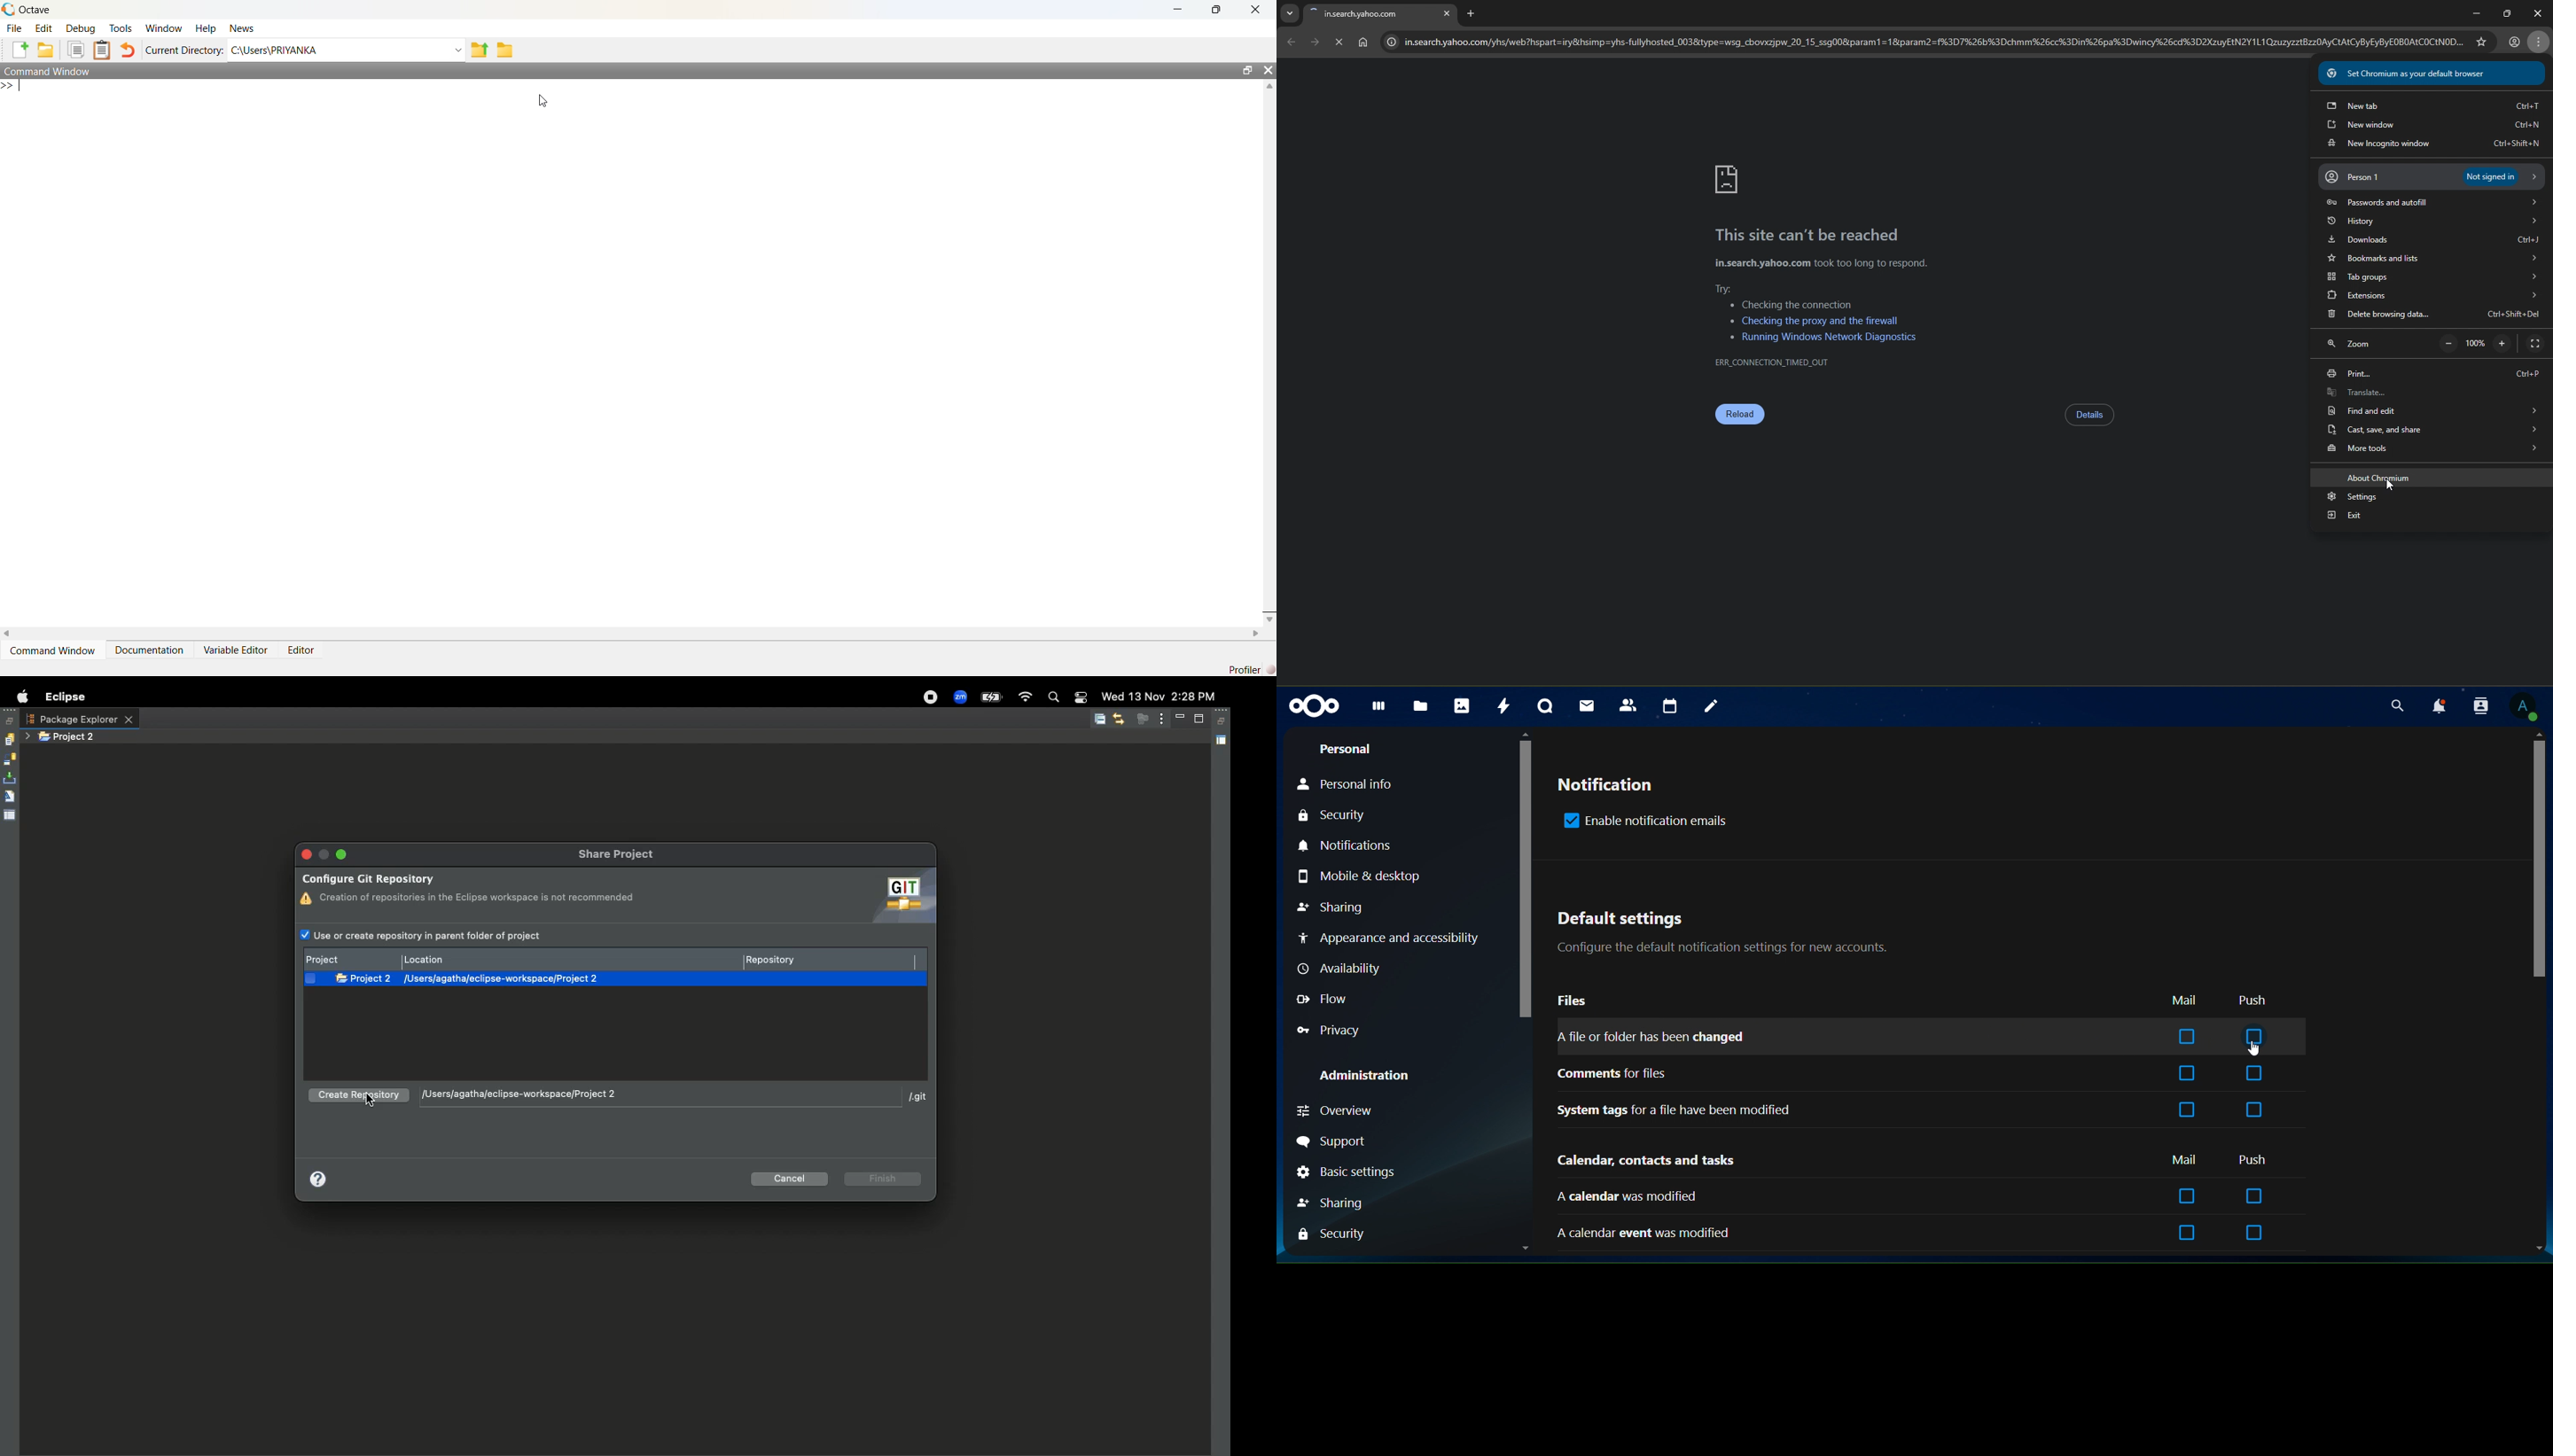 This screenshot has width=2576, height=1456. What do you see at coordinates (2256, 1036) in the screenshot?
I see `box` at bounding box center [2256, 1036].